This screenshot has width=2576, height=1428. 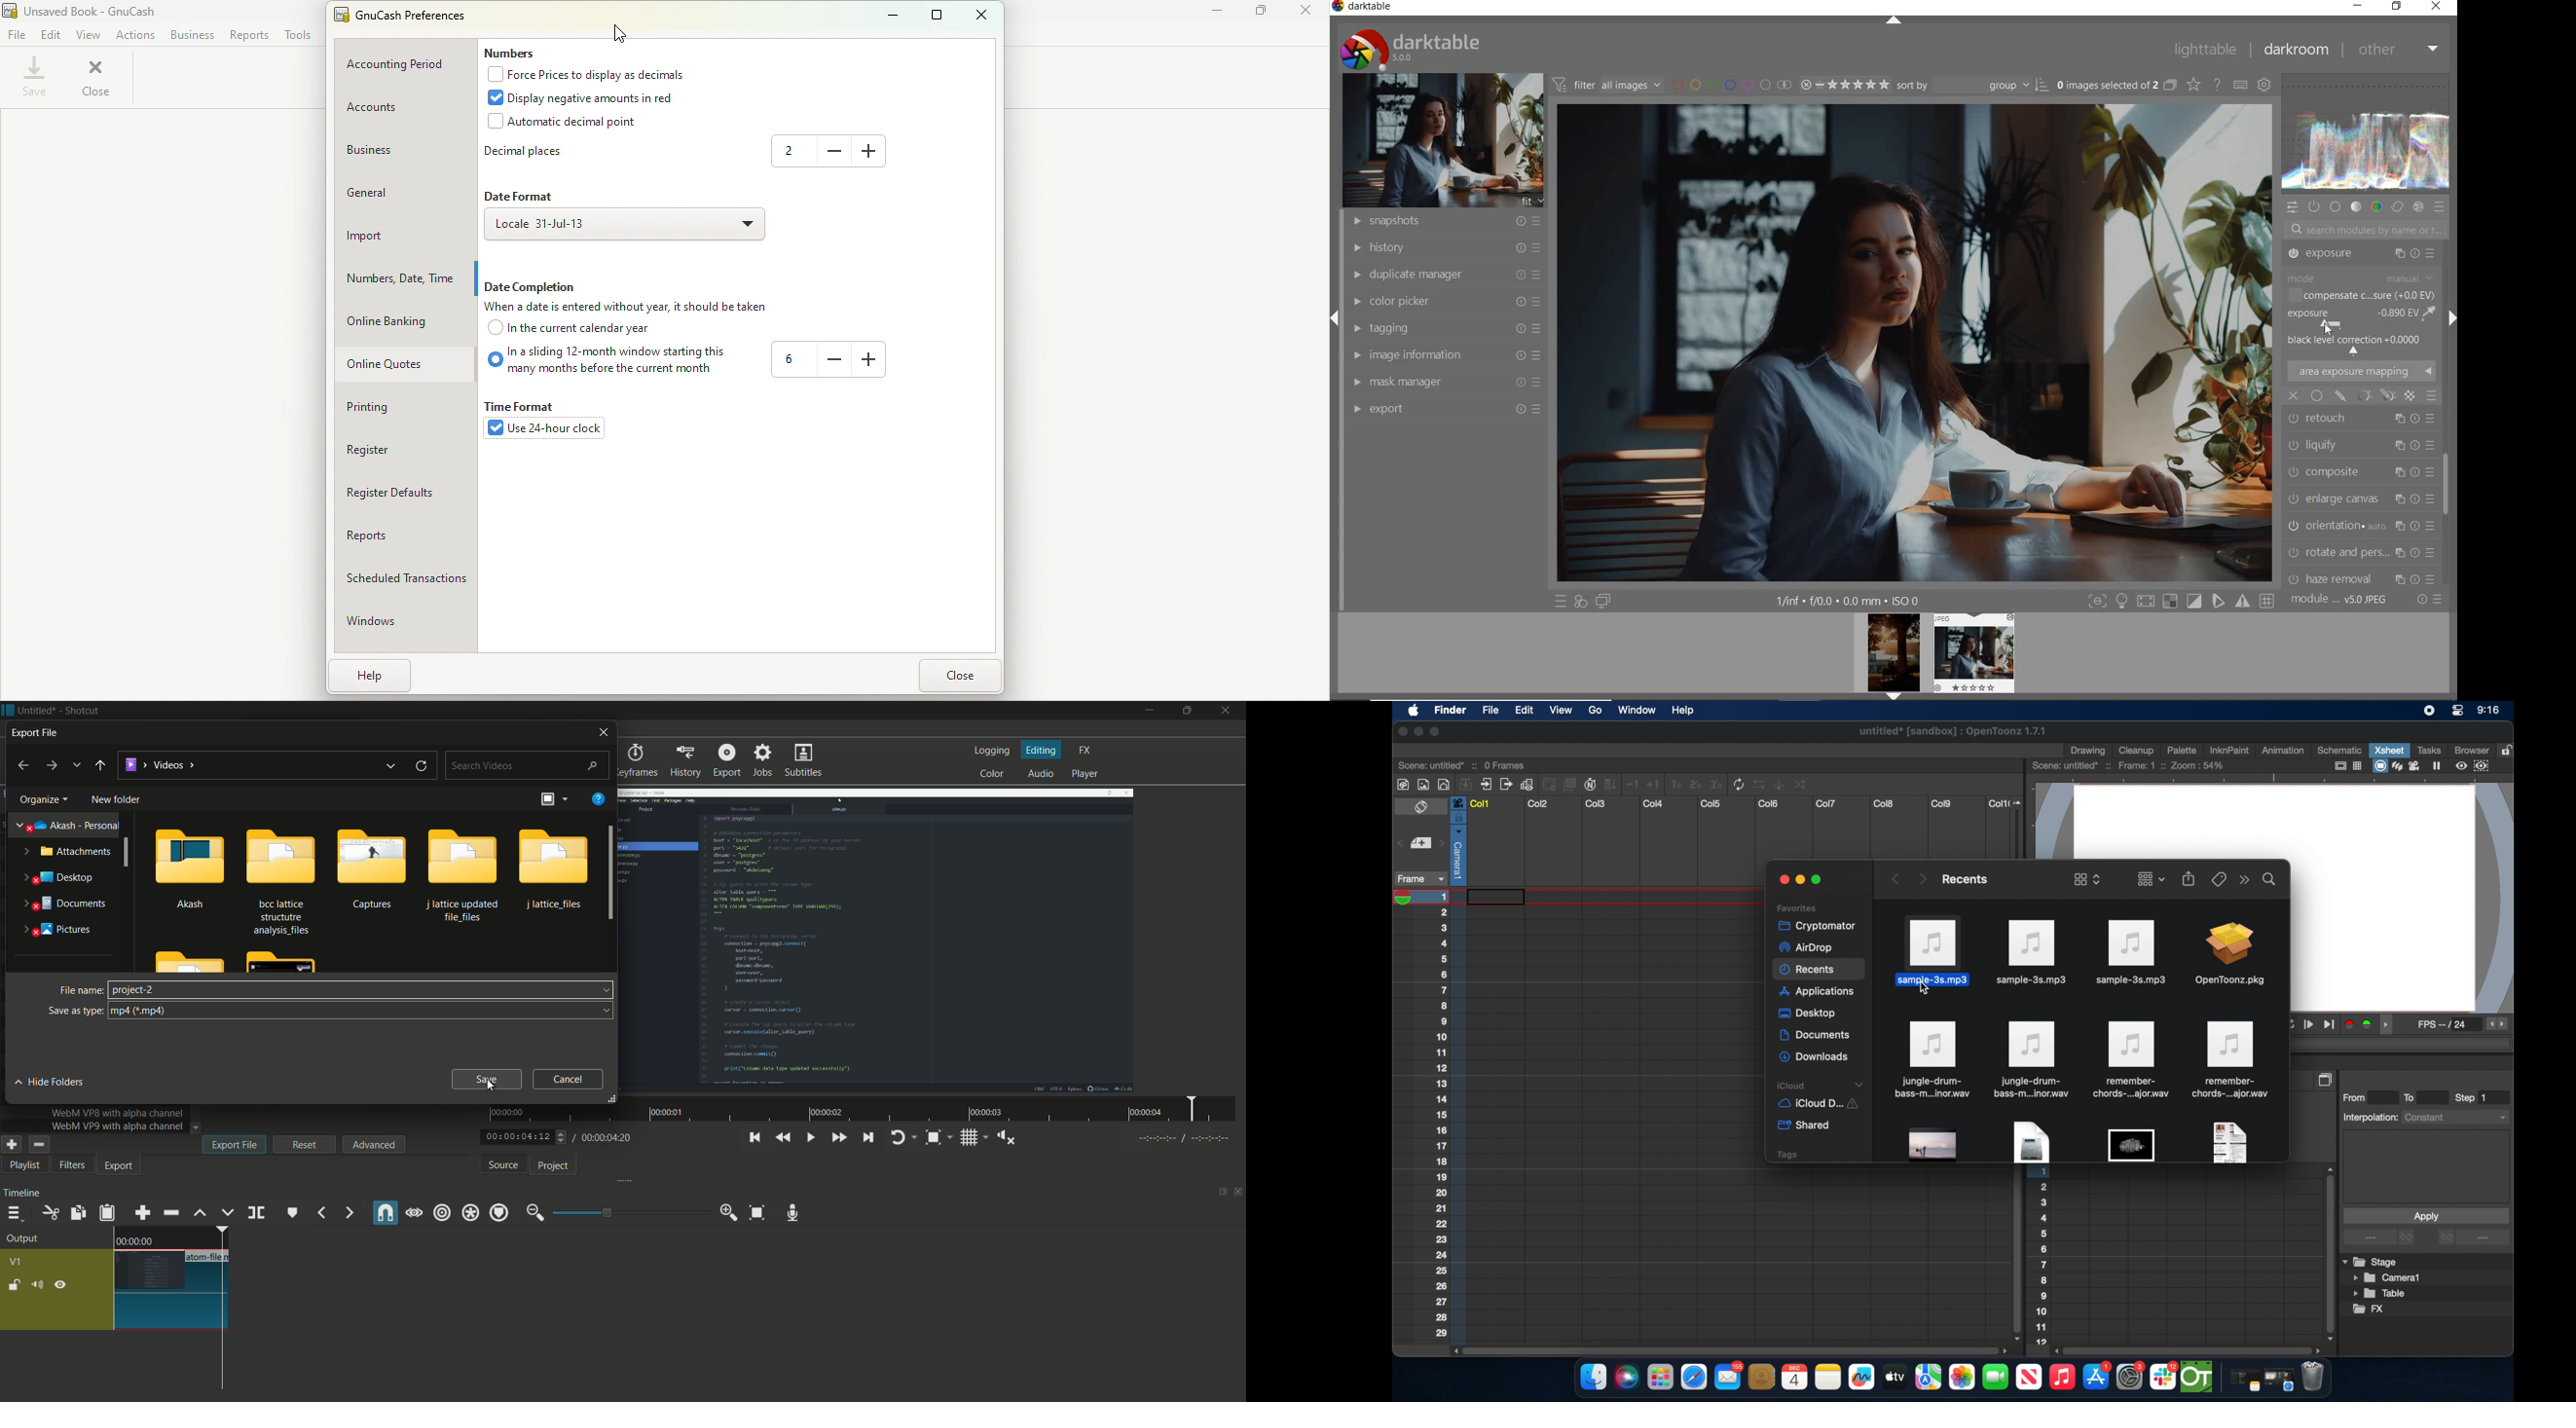 What do you see at coordinates (2327, 1079) in the screenshot?
I see `copy` at bounding box center [2327, 1079].